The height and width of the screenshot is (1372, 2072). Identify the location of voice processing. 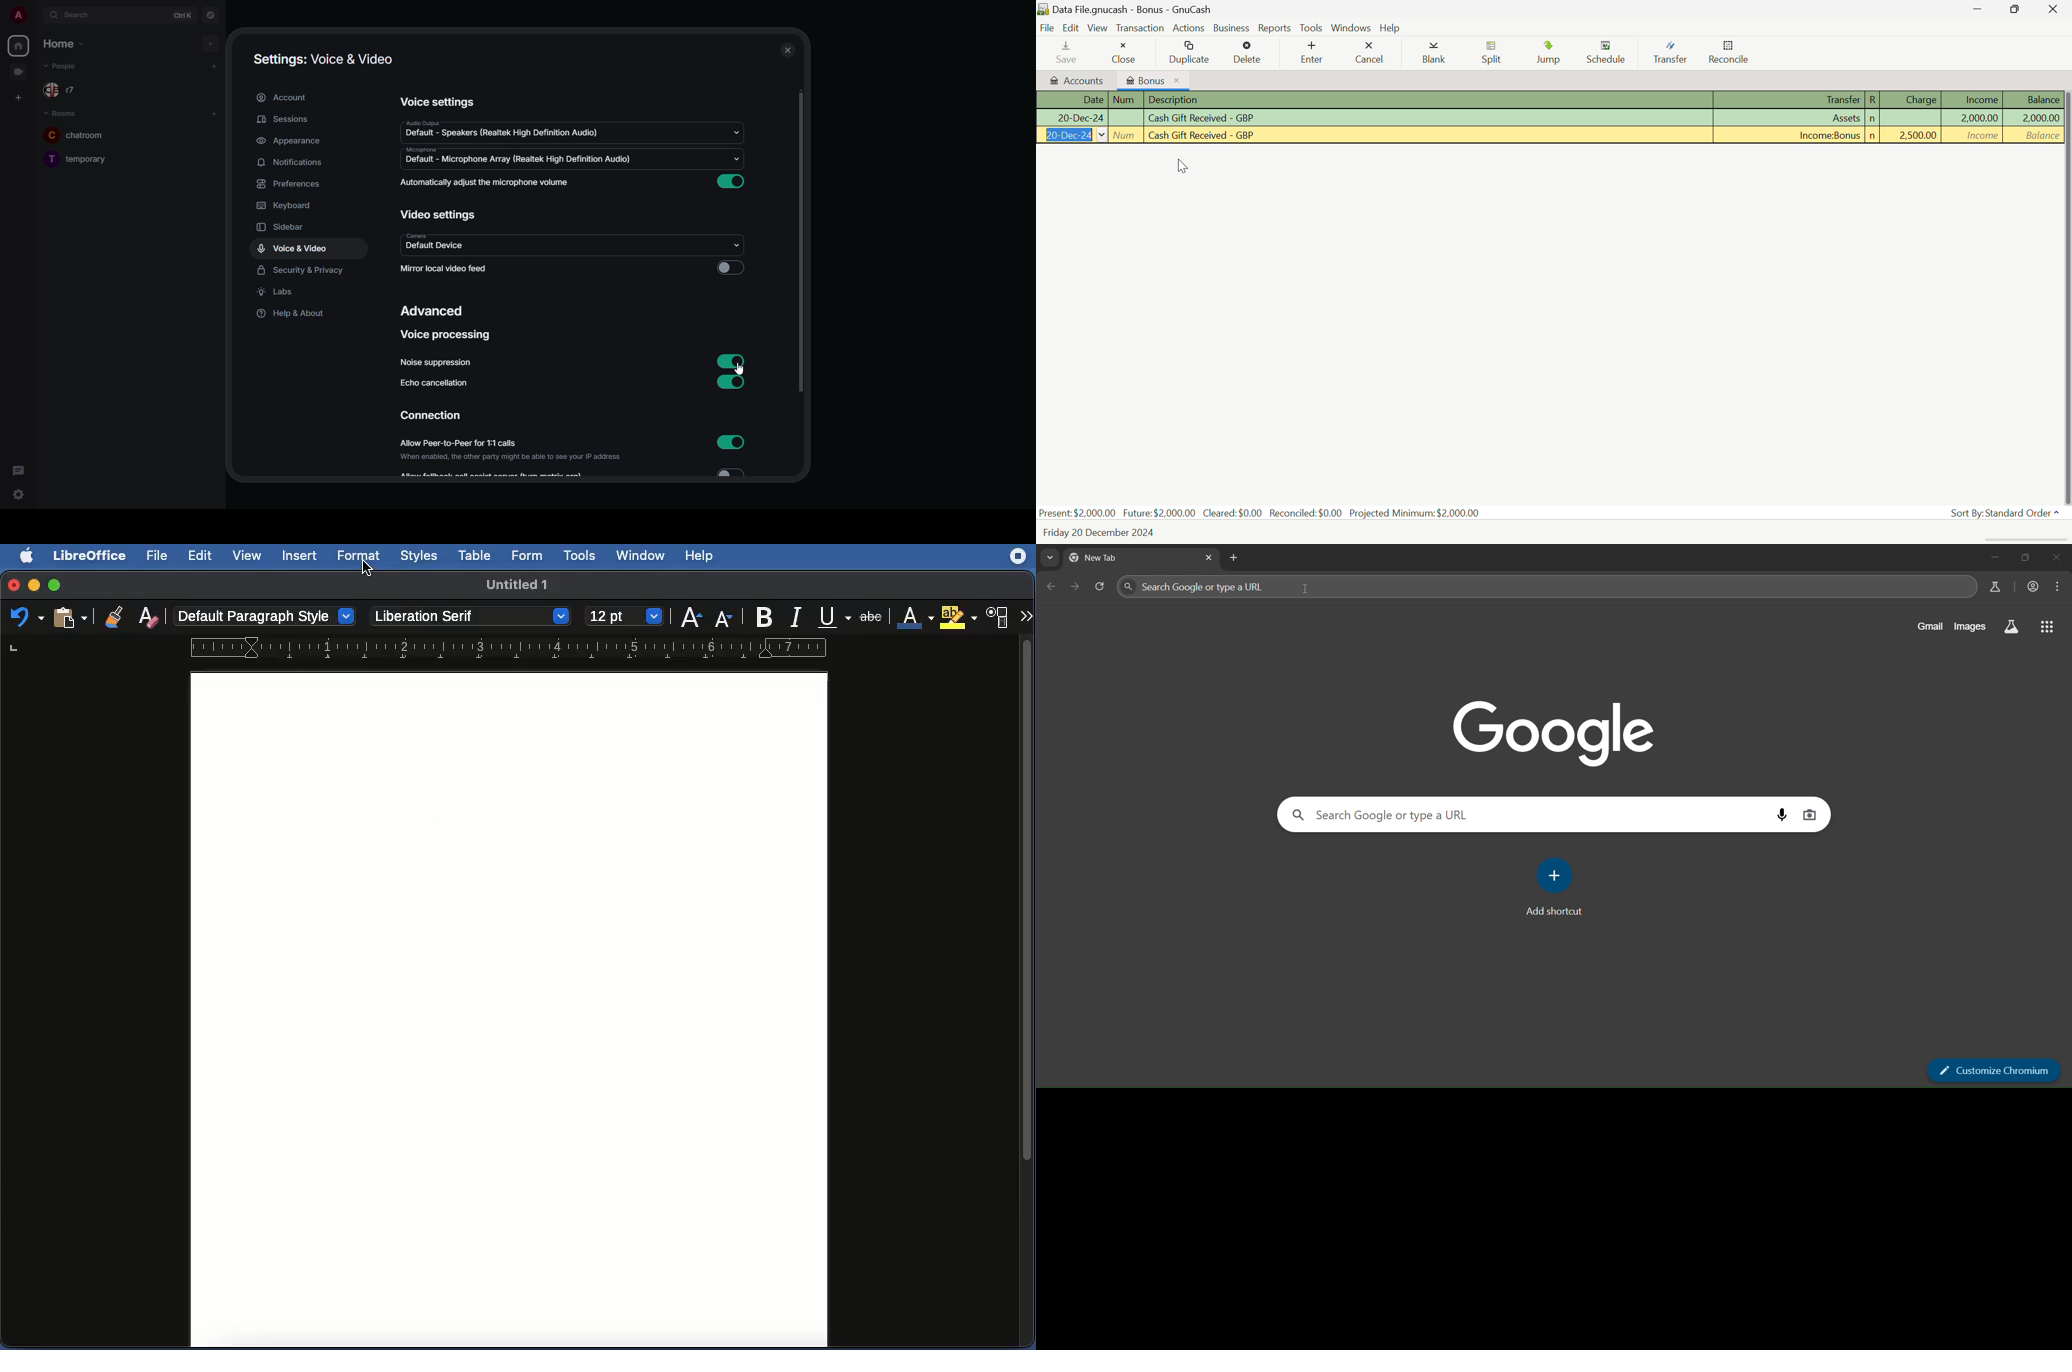
(447, 337).